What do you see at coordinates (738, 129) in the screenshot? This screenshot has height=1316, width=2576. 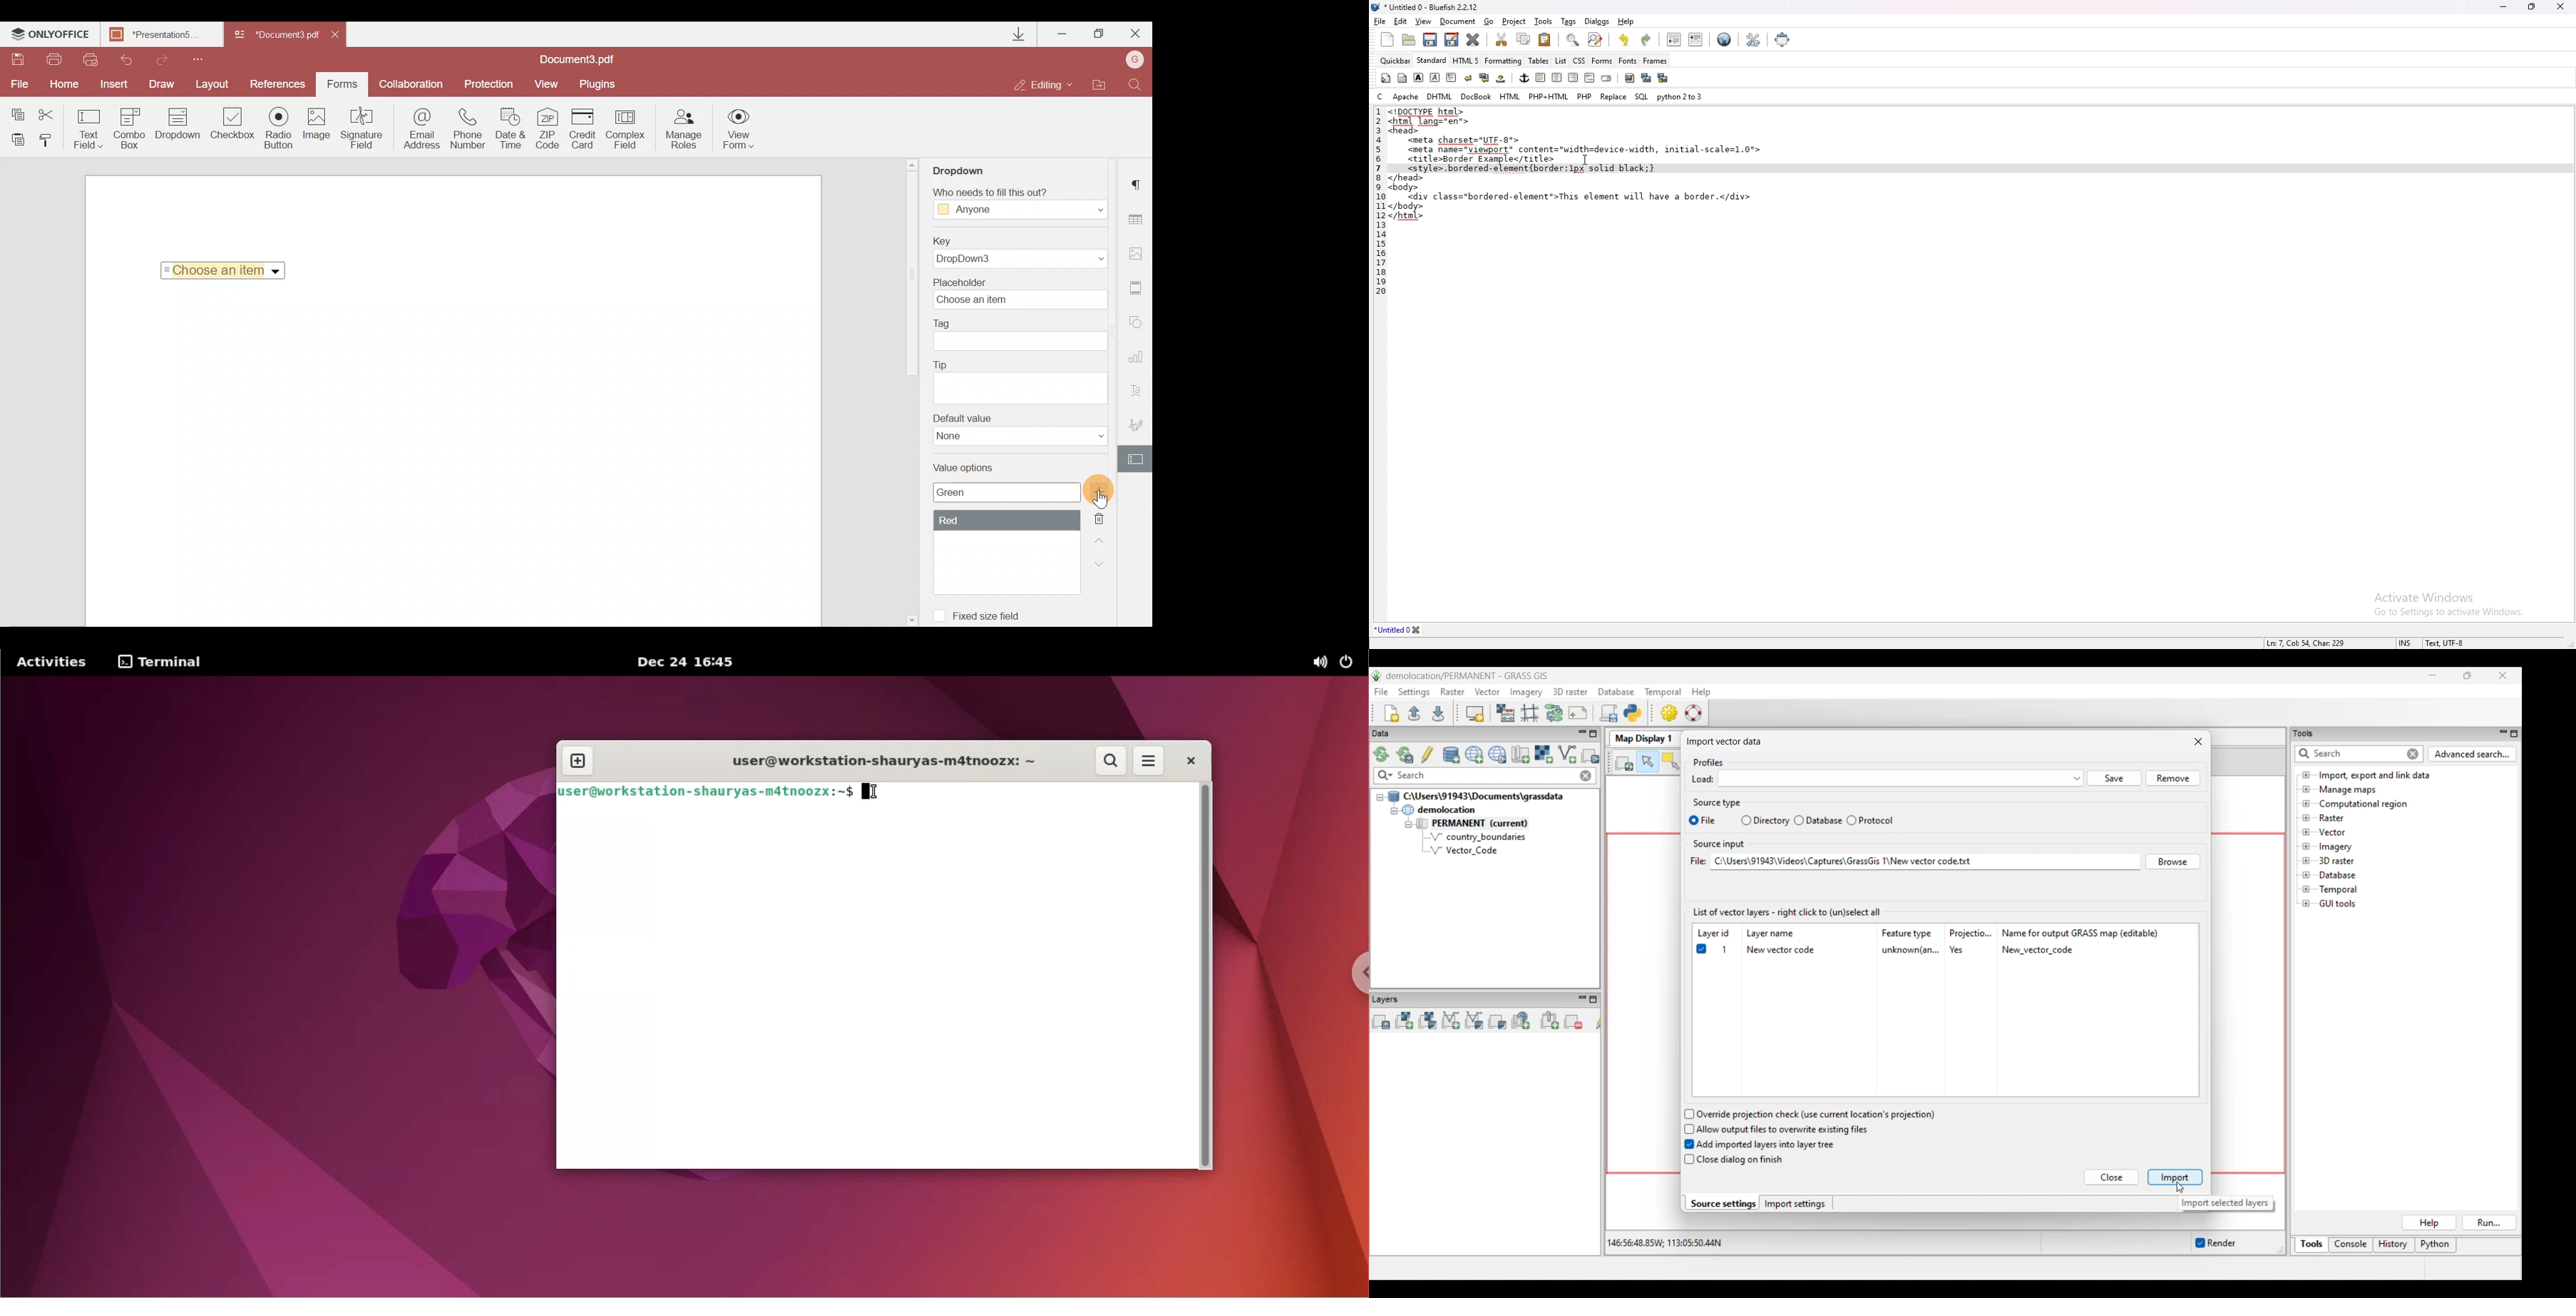 I see `View form` at bounding box center [738, 129].